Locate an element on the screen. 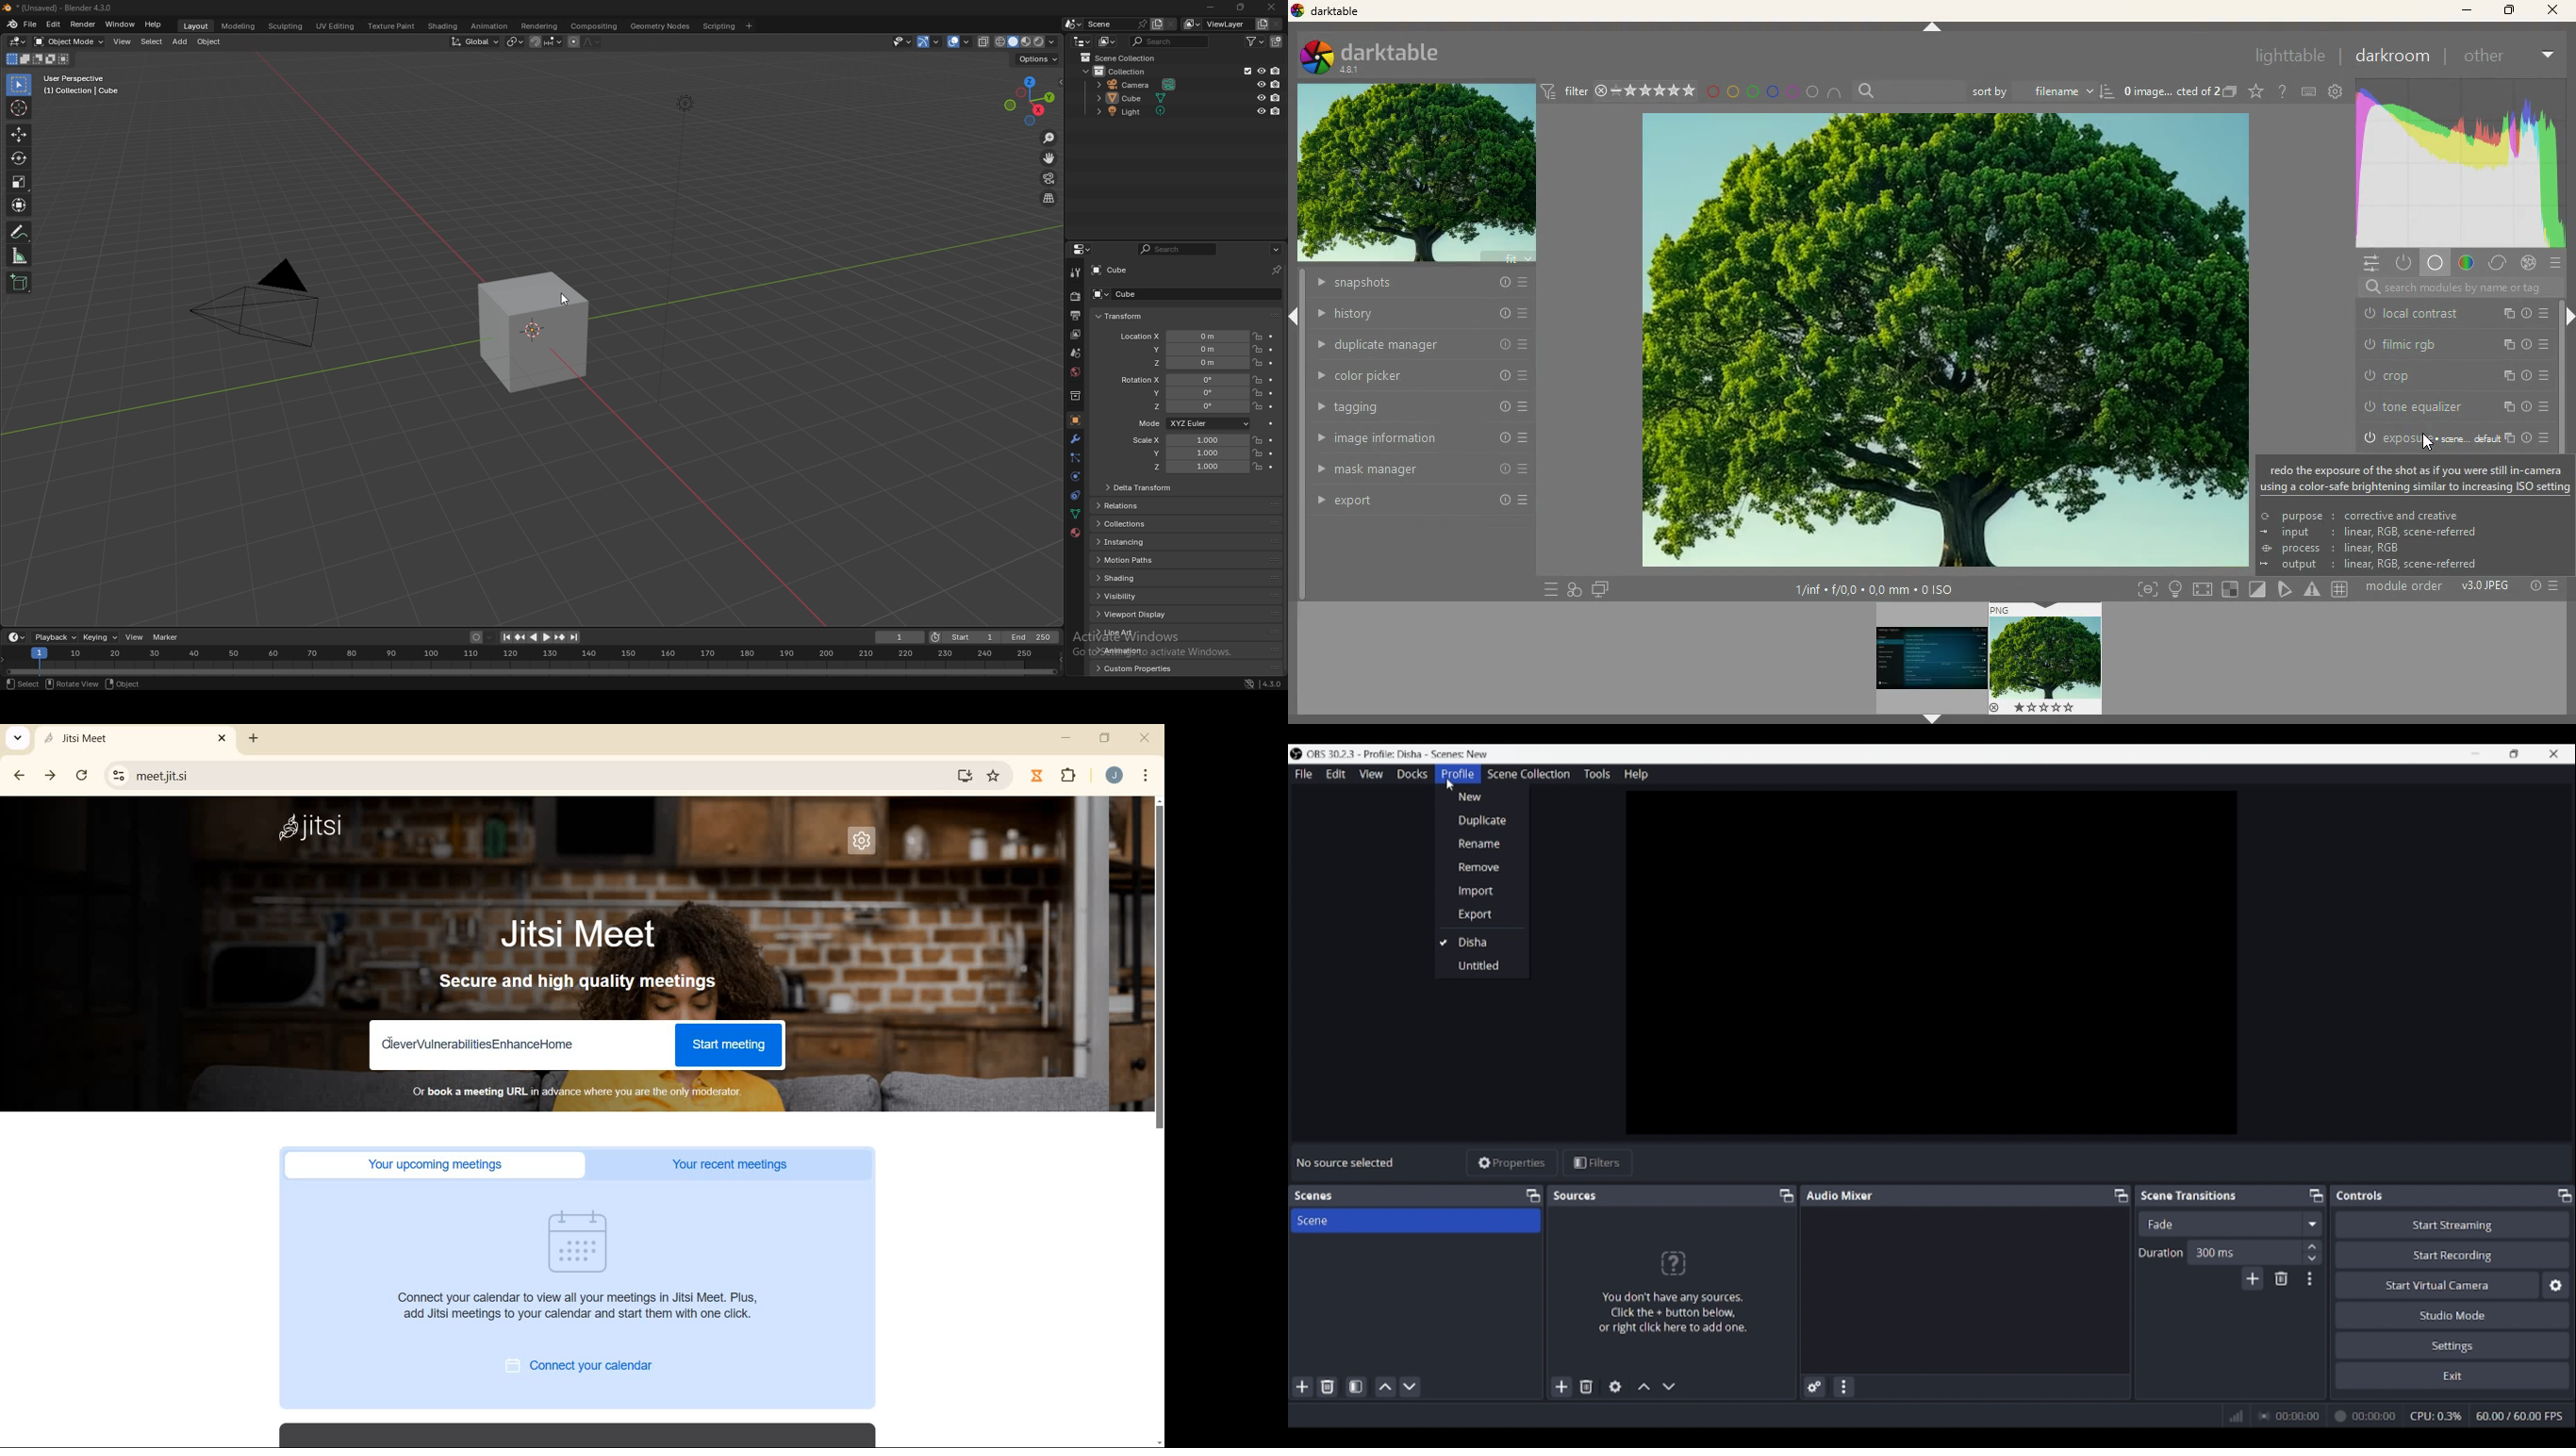  image description is located at coordinates (2171, 90).